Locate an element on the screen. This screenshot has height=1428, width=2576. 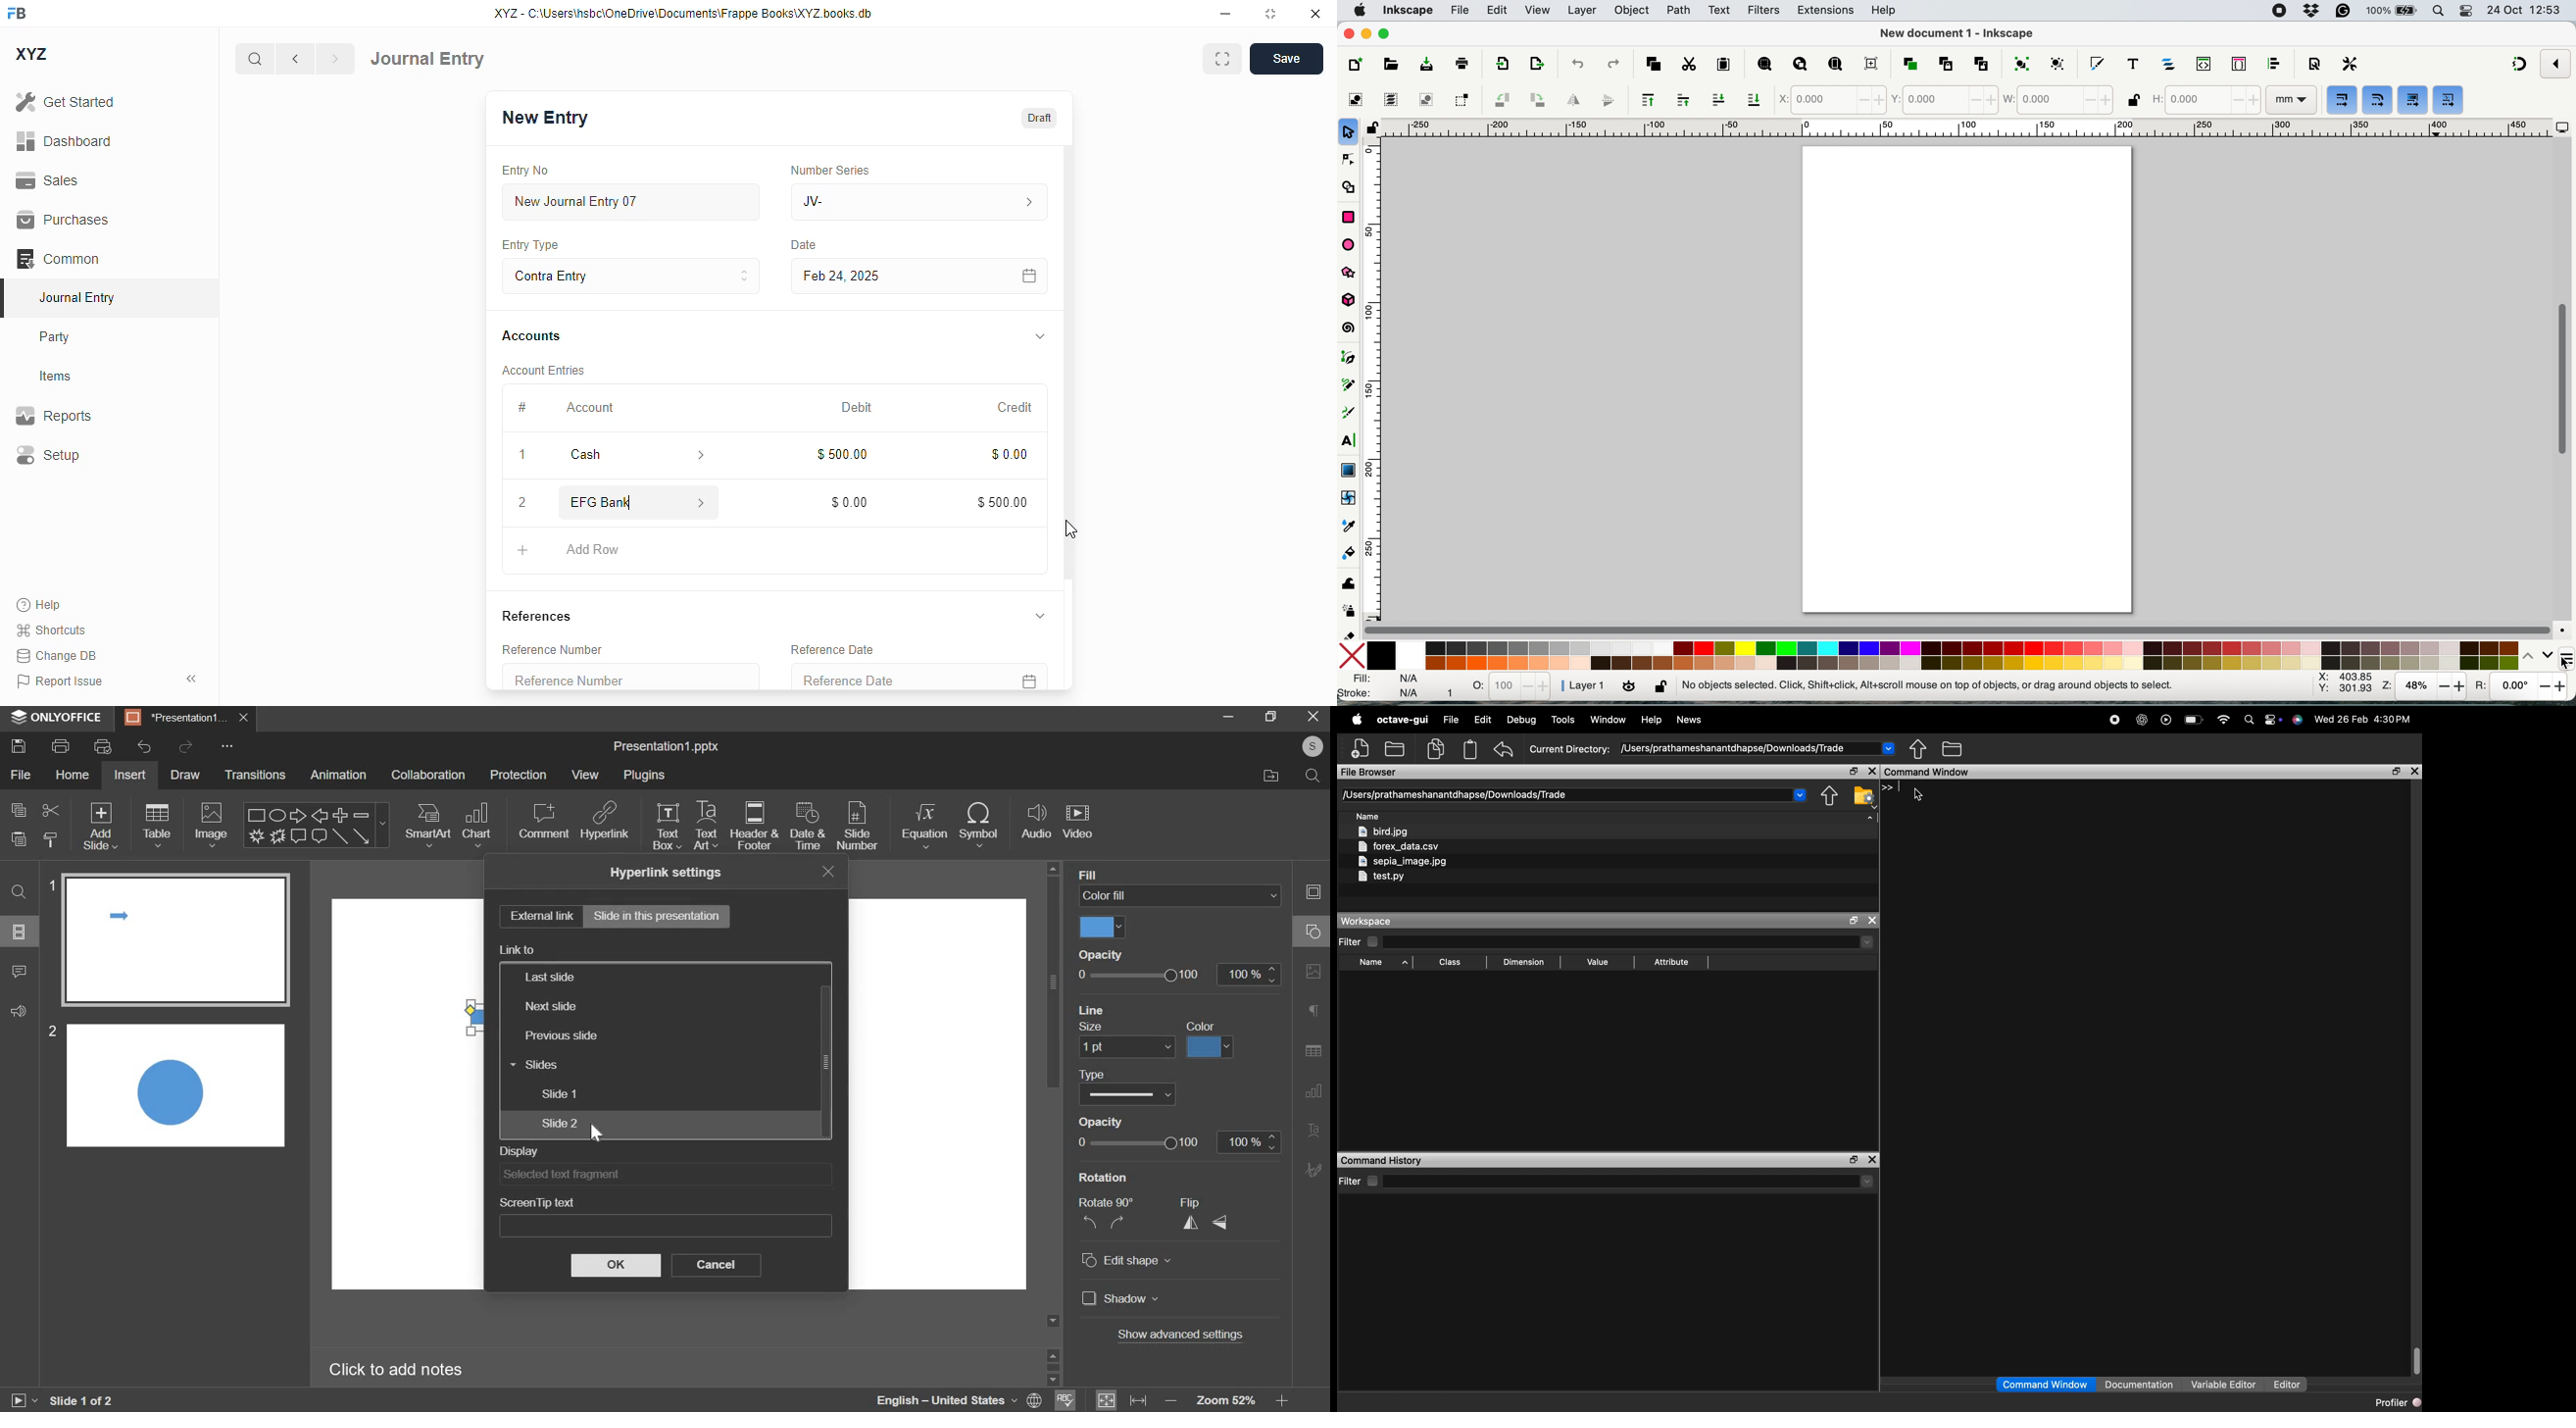
dashboard is located at coordinates (64, 140).